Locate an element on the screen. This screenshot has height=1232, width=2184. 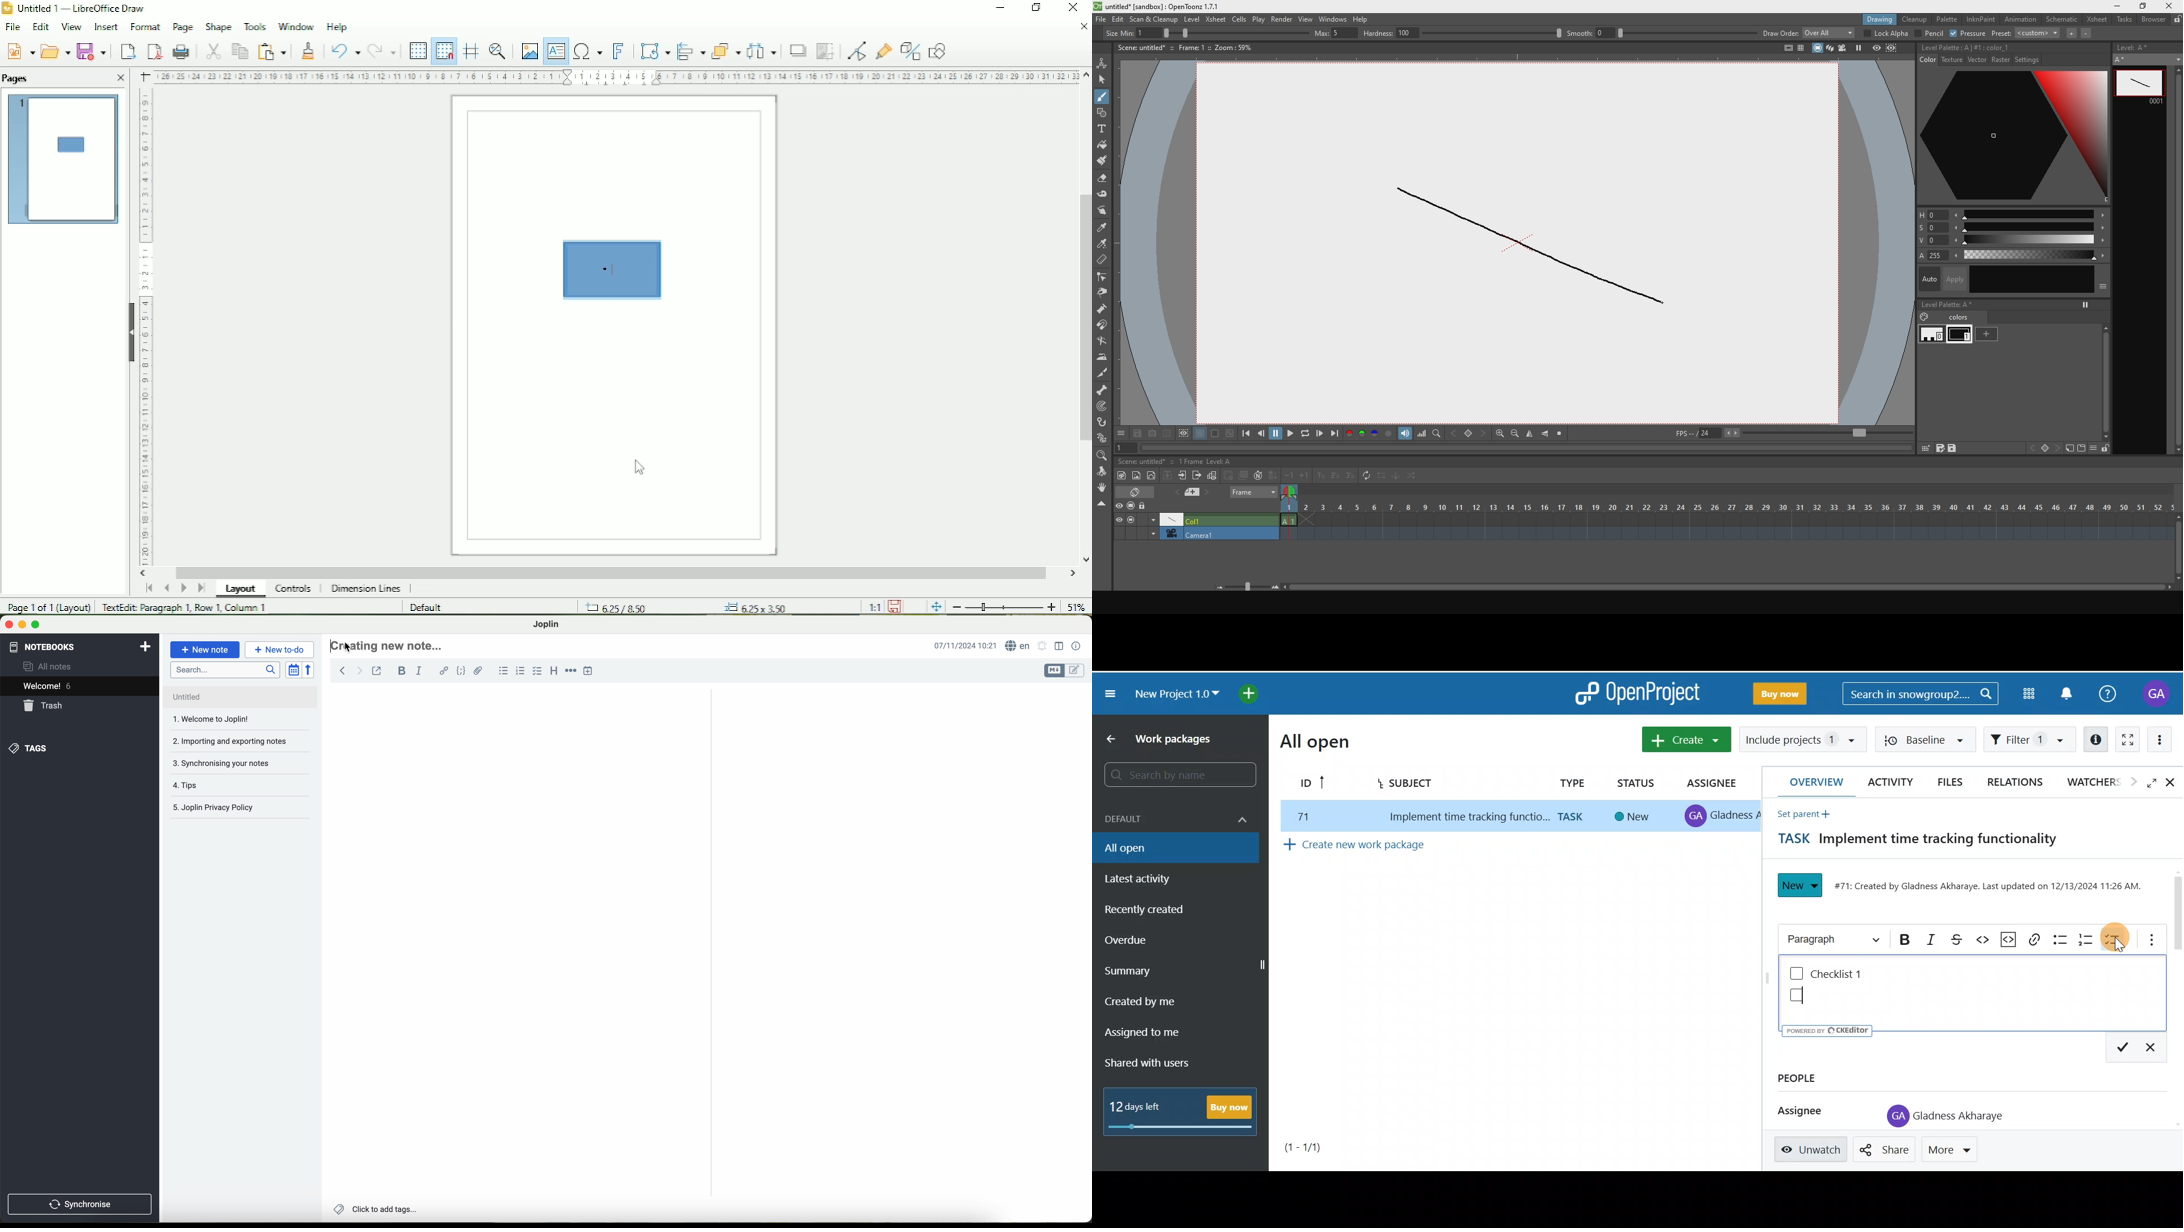
insert time is located at coordinates (588, 671).